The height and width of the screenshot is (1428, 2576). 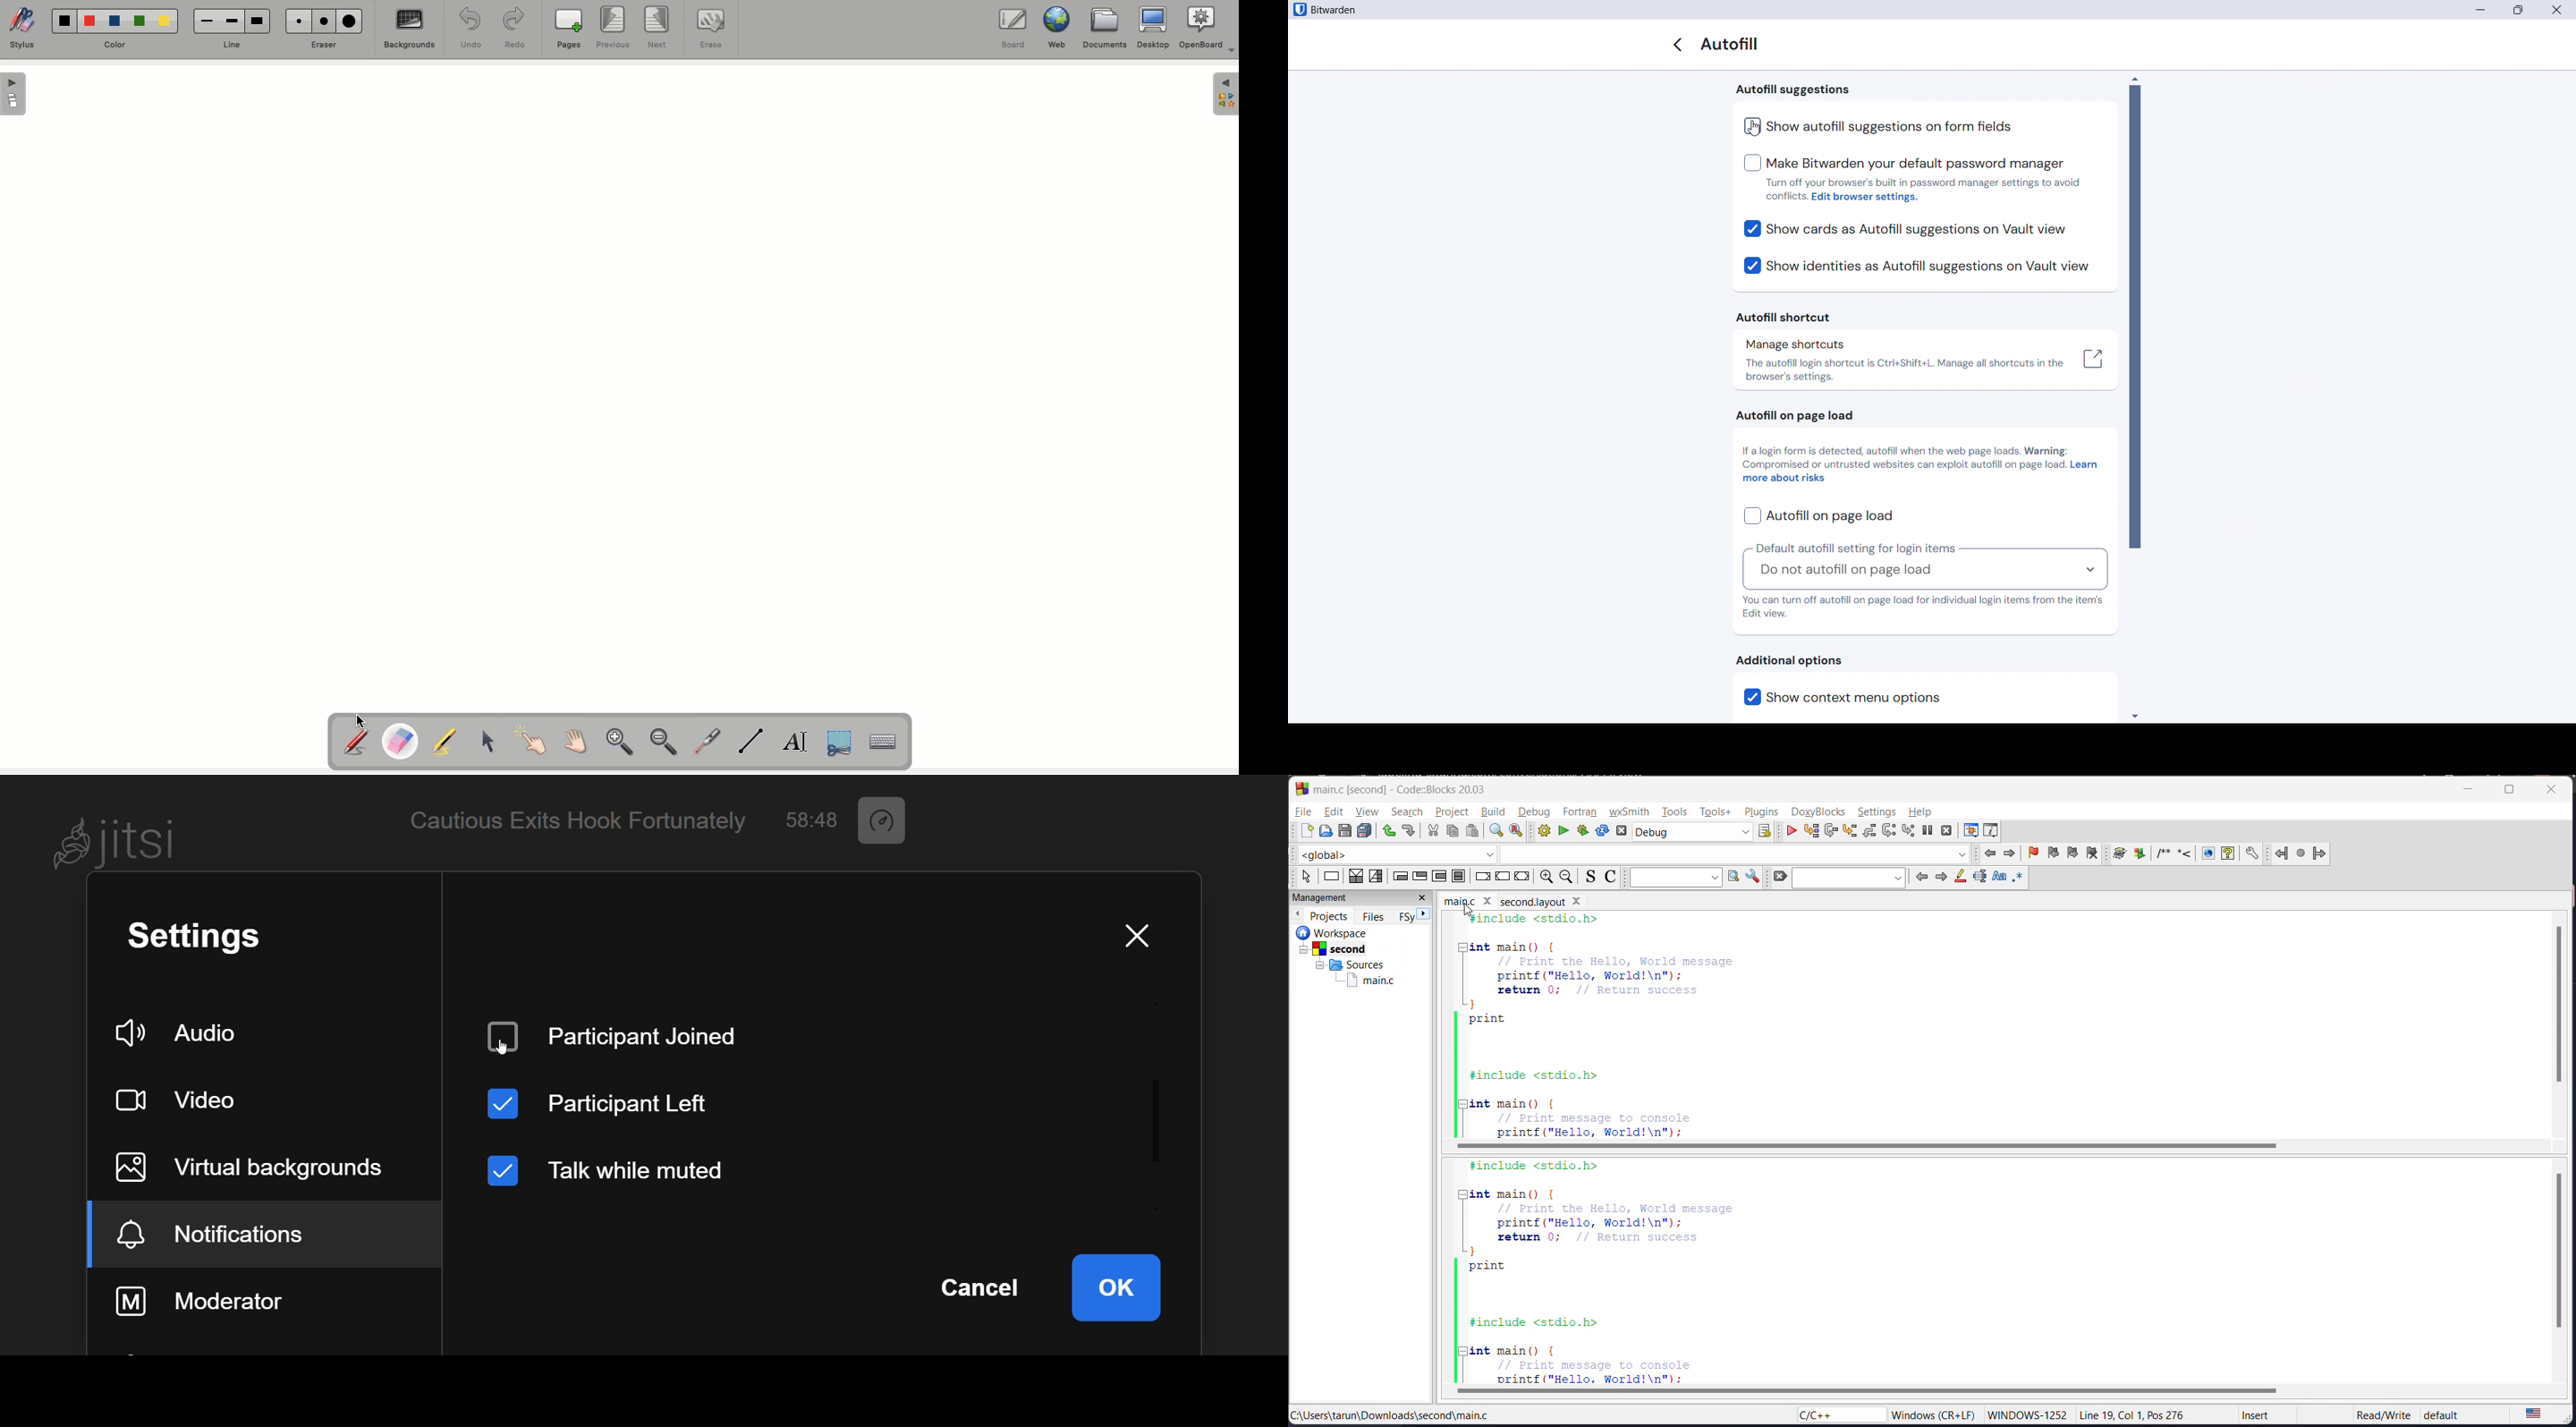 What do you see at coordinates (1784, 317) in the screenshot?
I see `Autofill shortcut` at bounding box center [1784, 317].